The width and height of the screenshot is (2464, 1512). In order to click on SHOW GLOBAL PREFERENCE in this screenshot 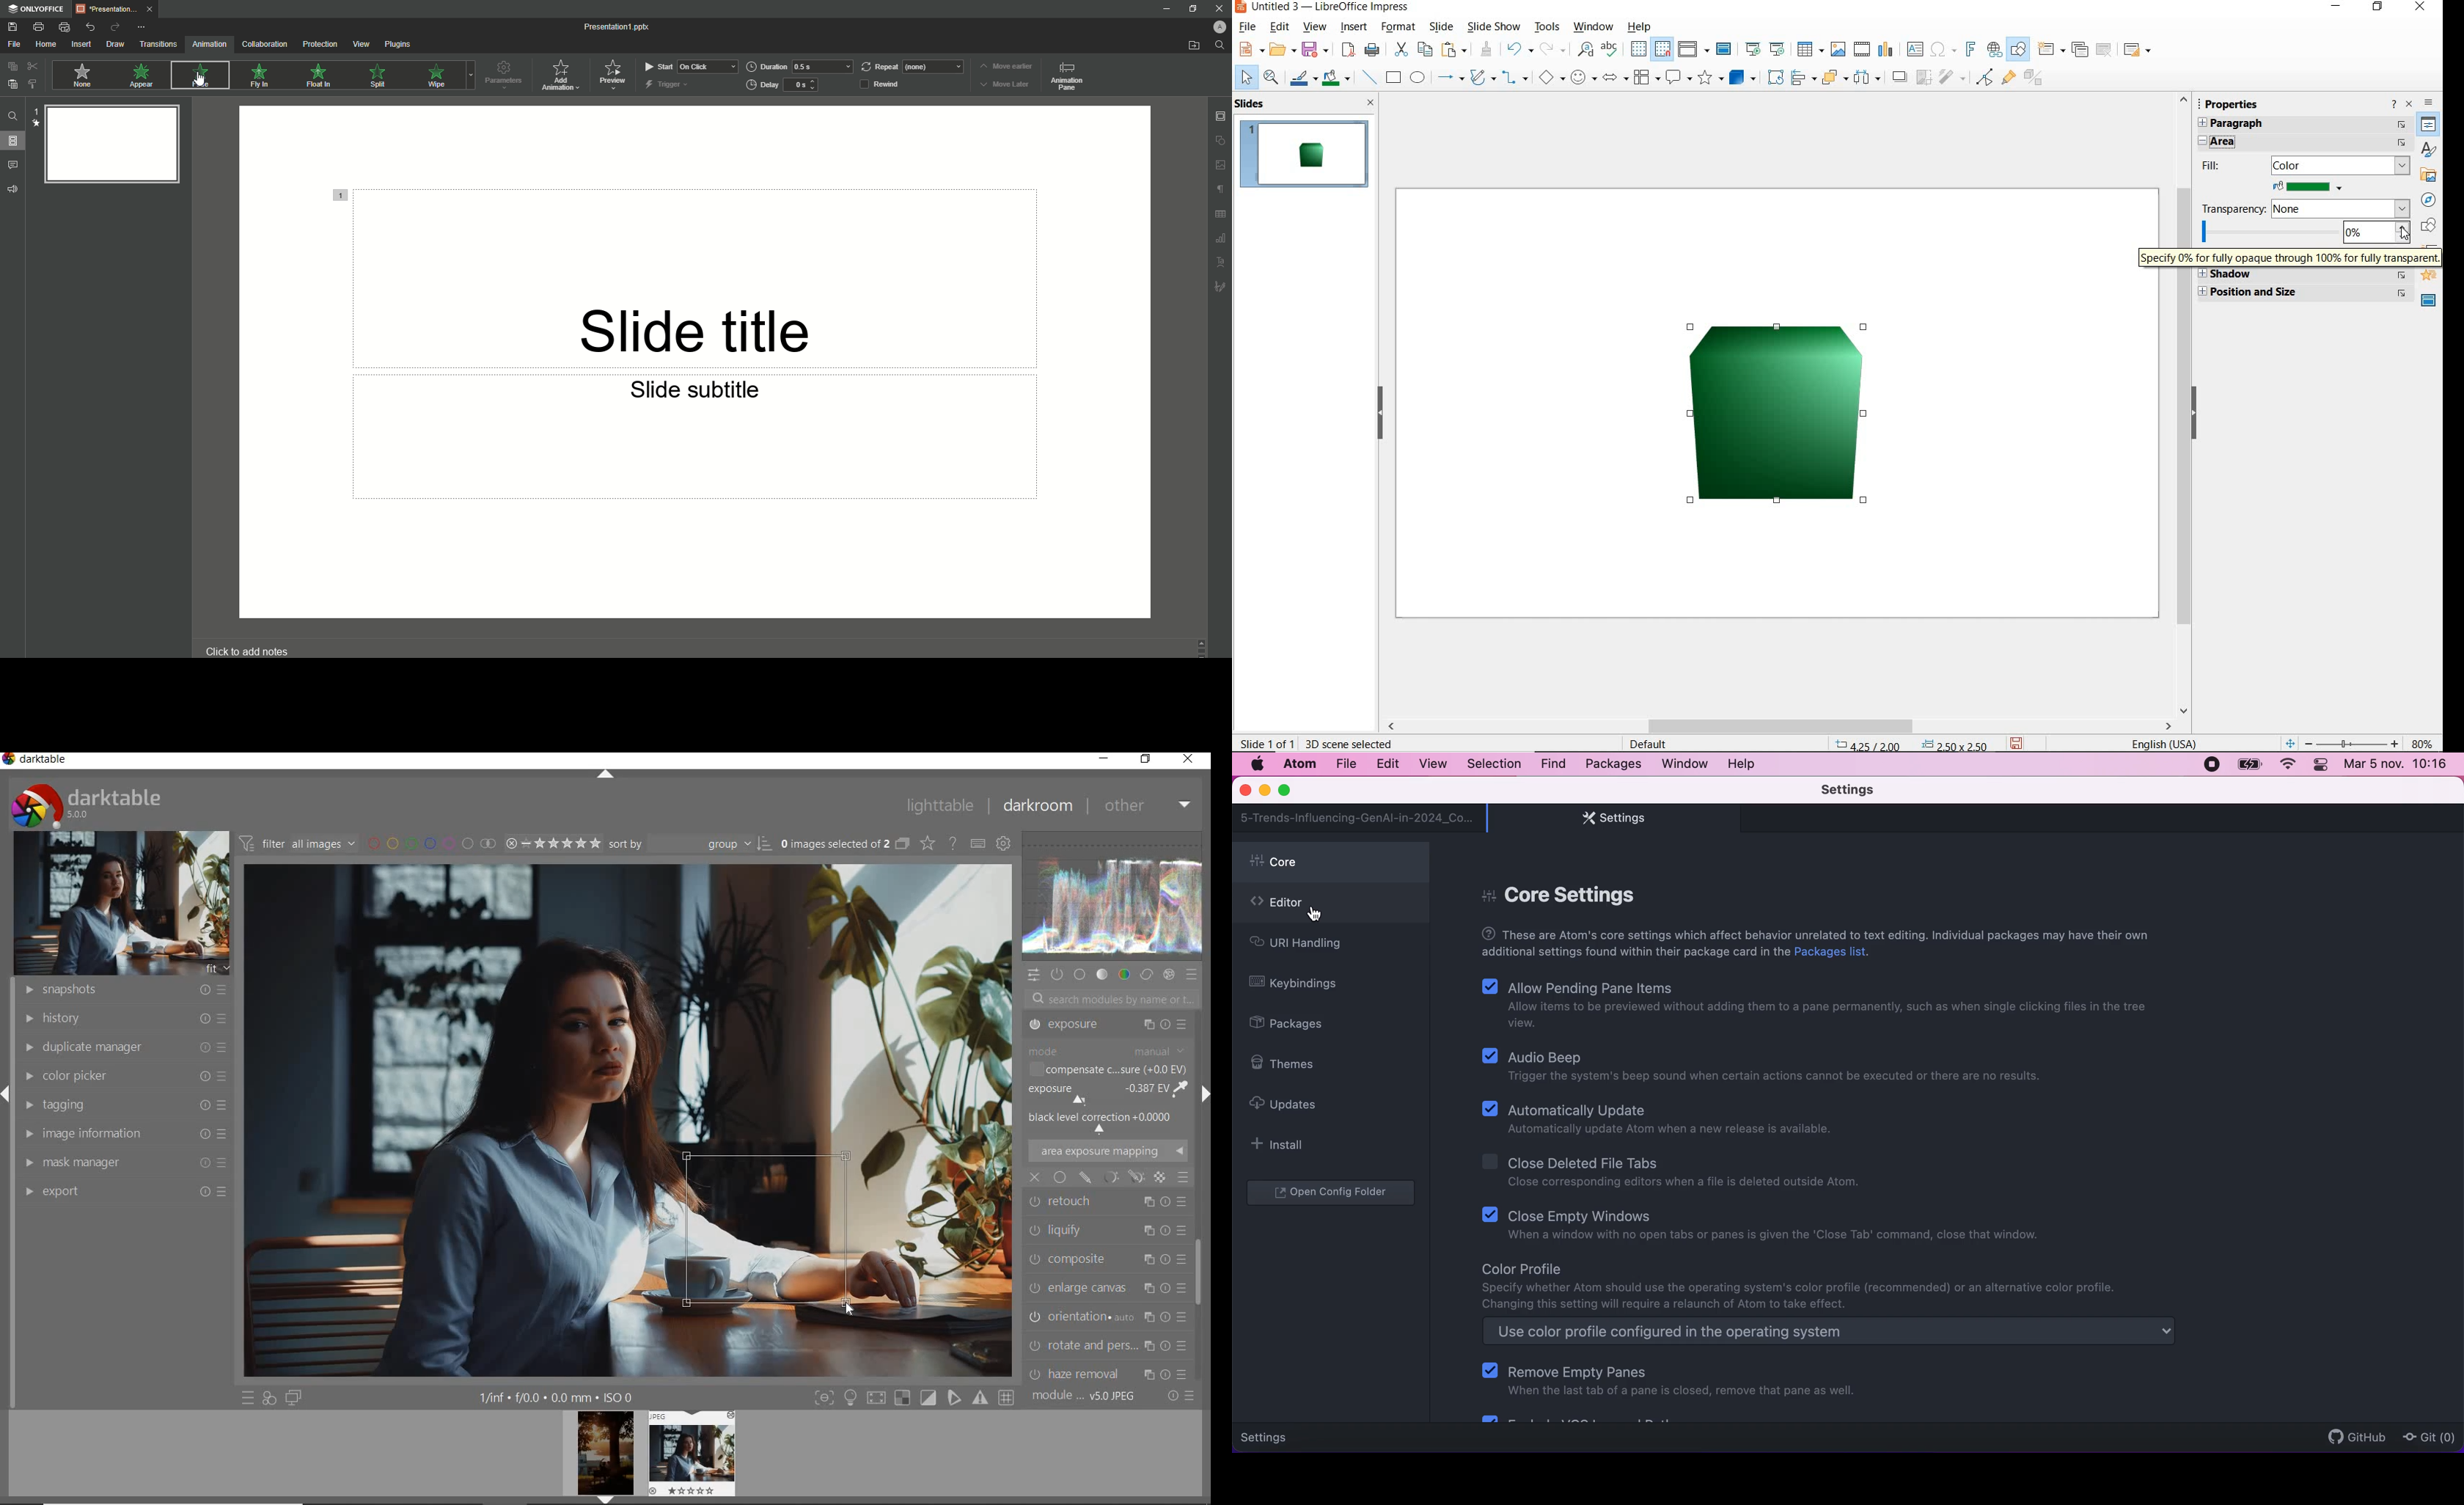, I will do `click(1005, 843)`.